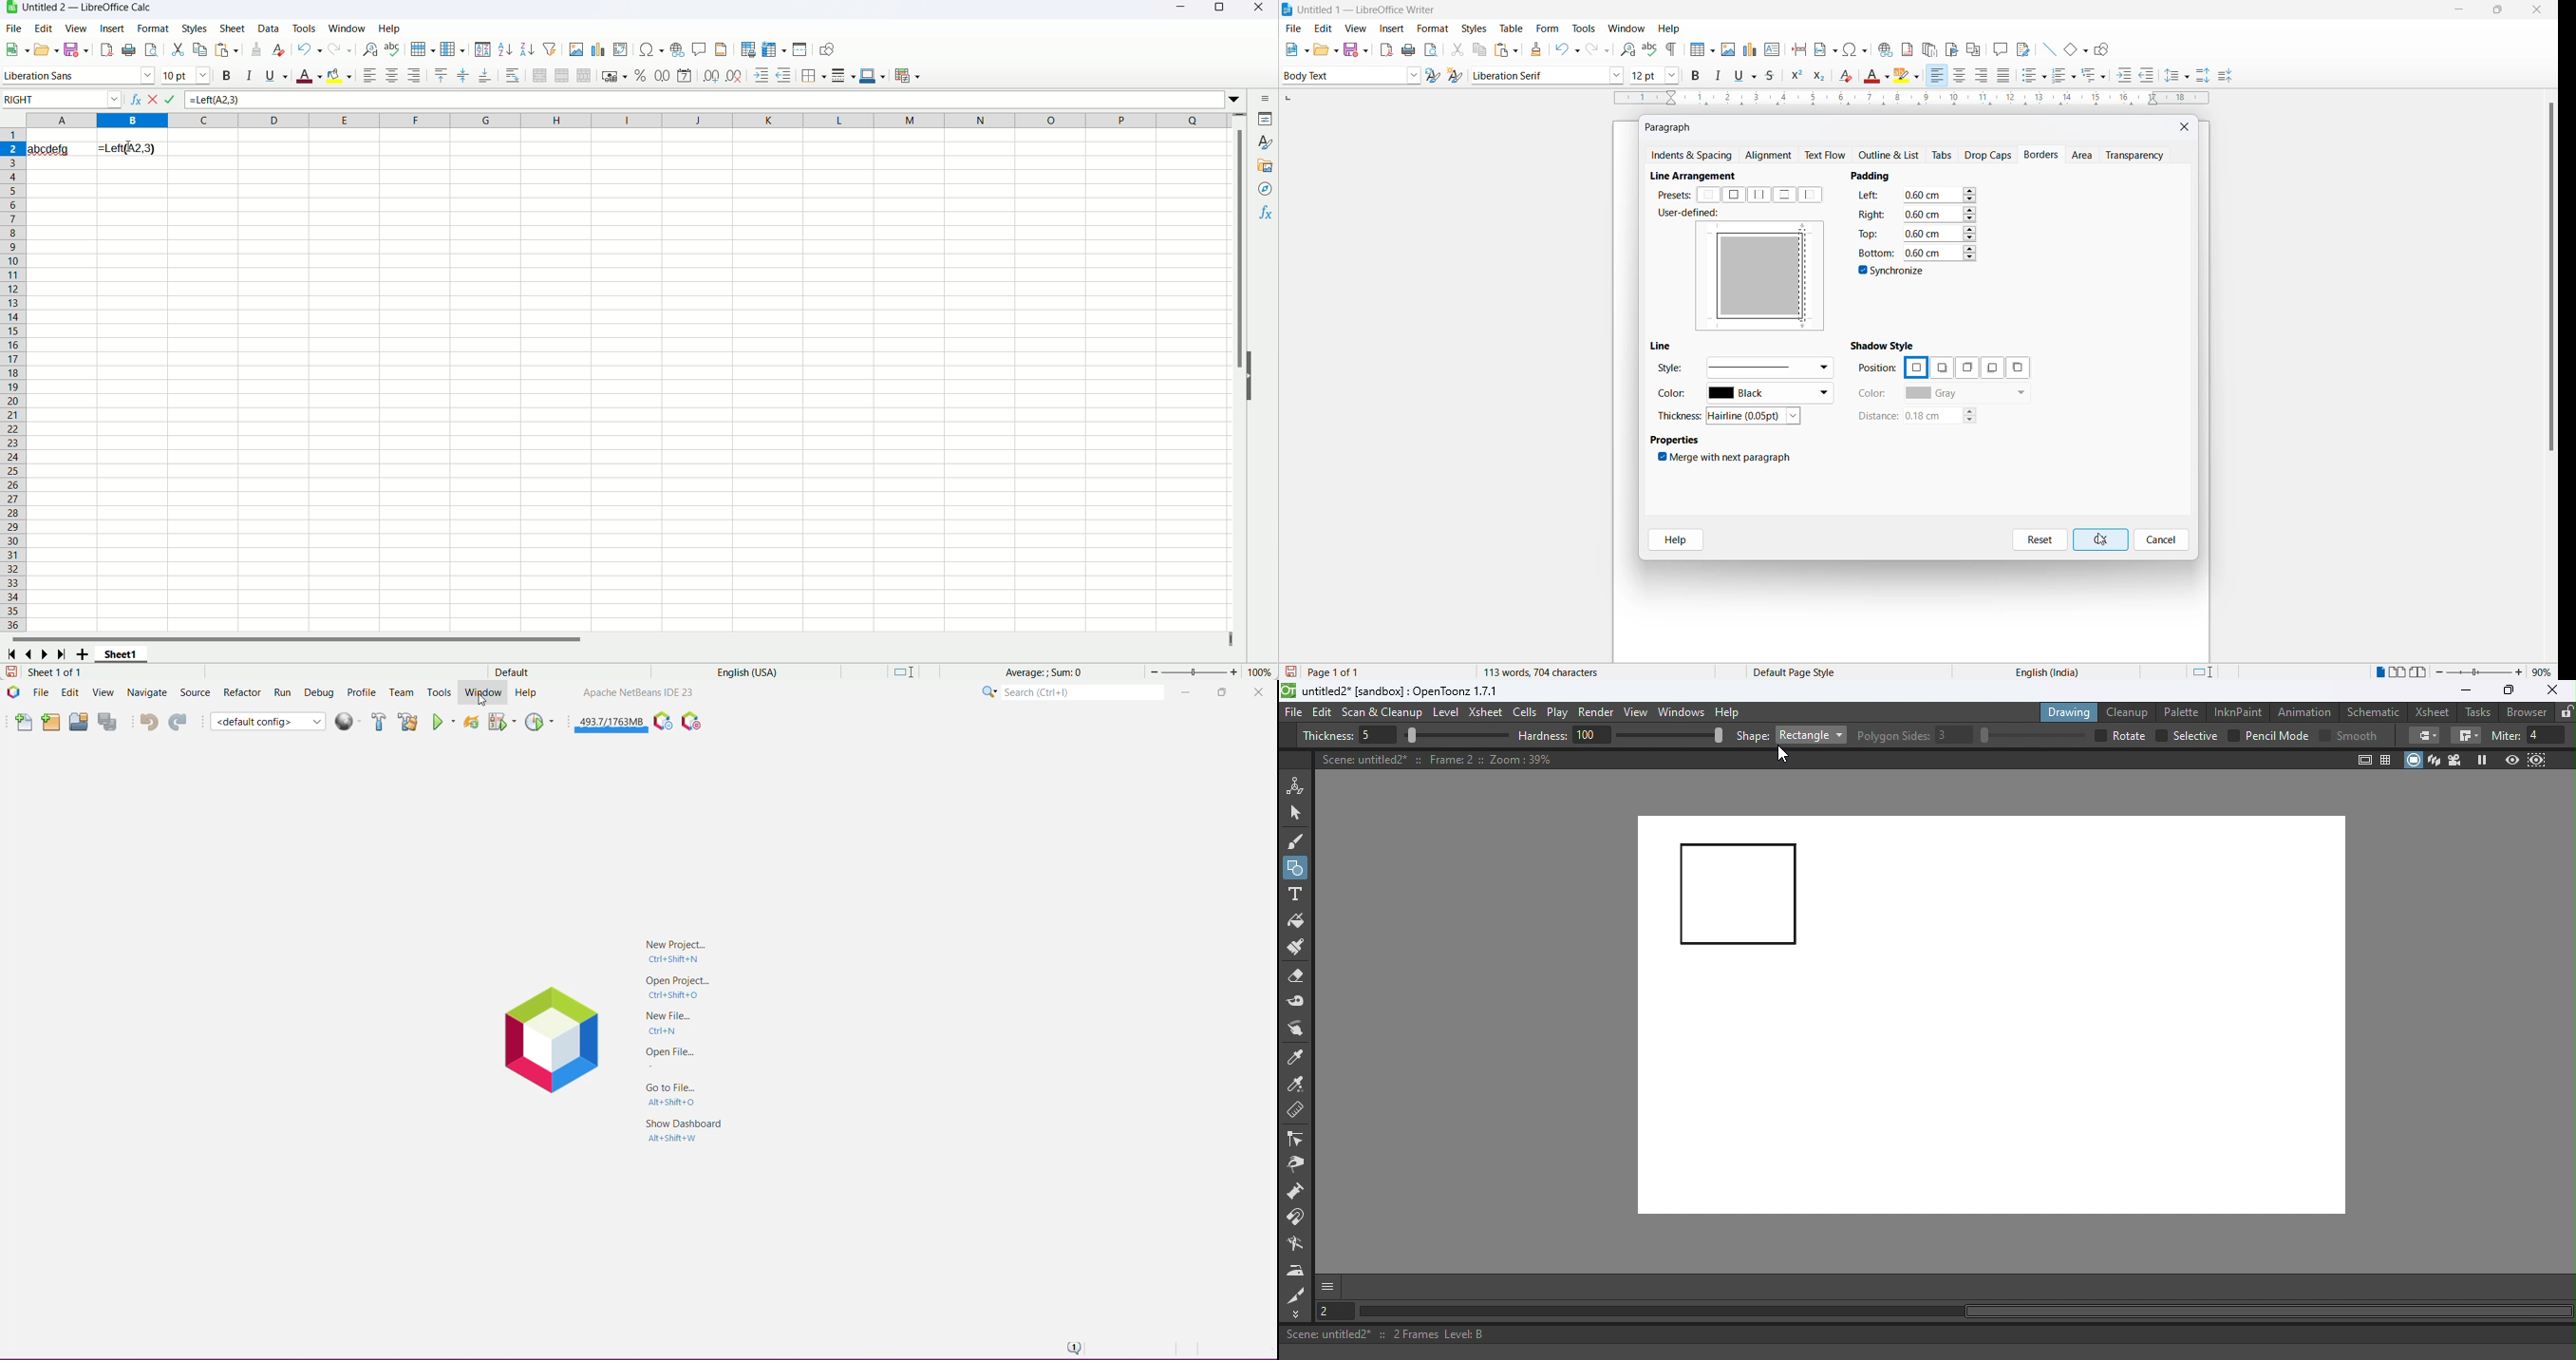  I want to click on default, so click(513, 671).